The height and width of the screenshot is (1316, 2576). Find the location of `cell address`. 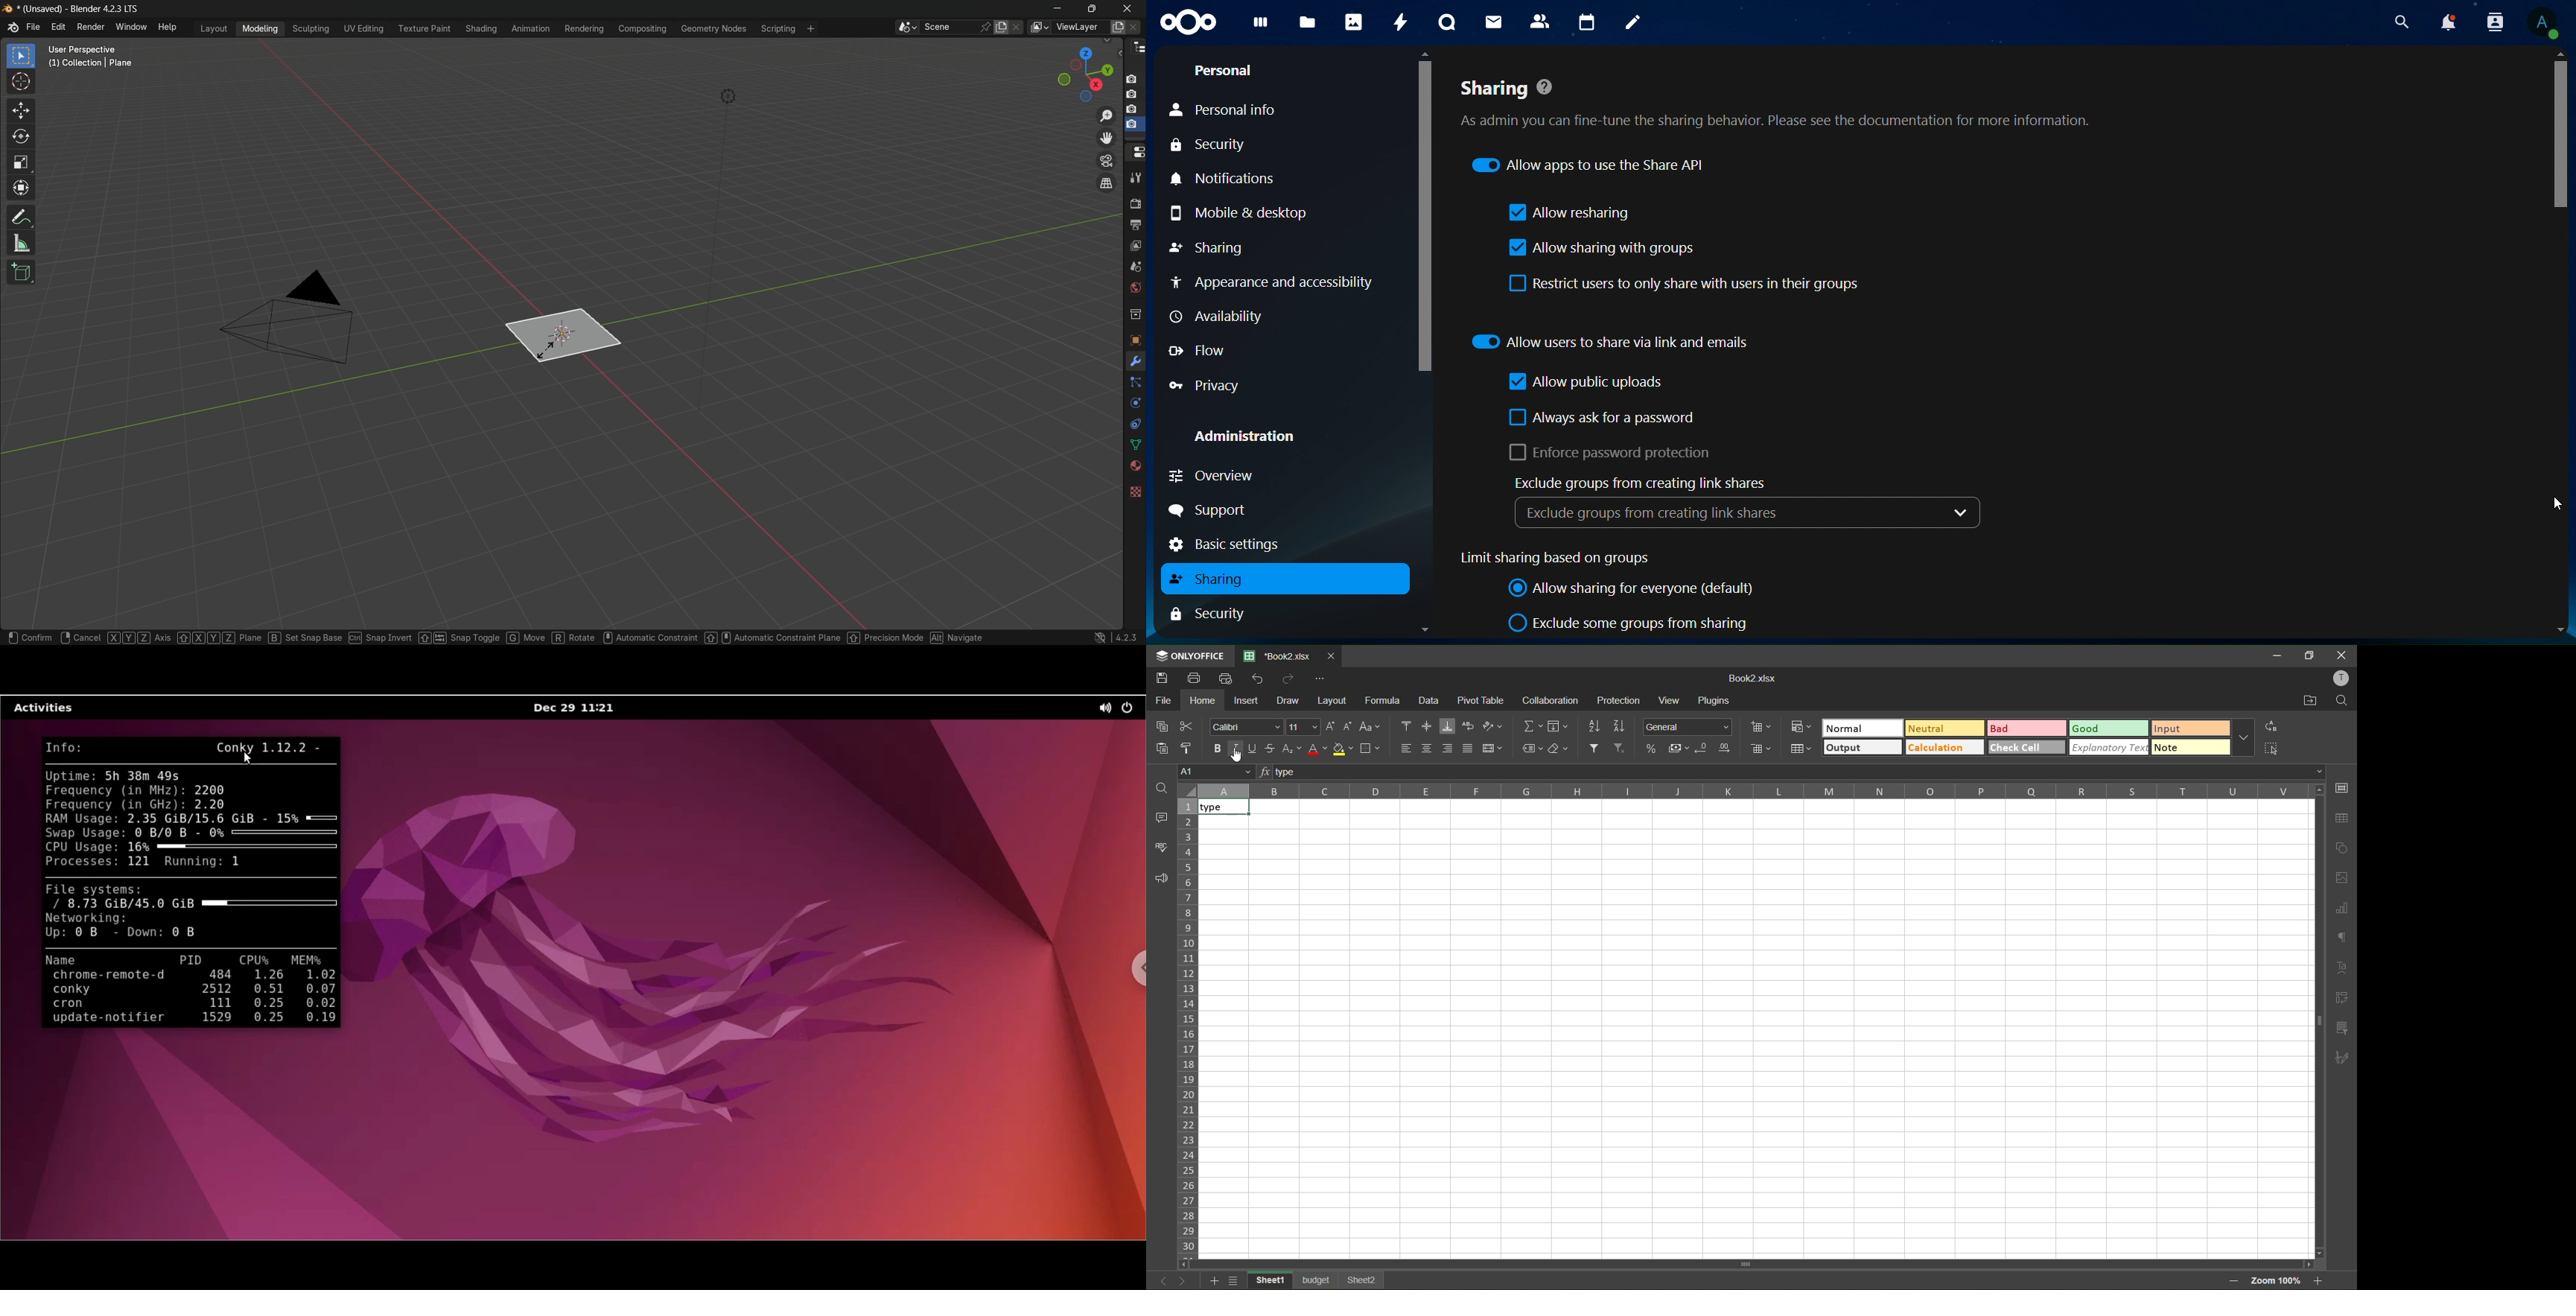

cell address is located at coordinates (1209, 772).